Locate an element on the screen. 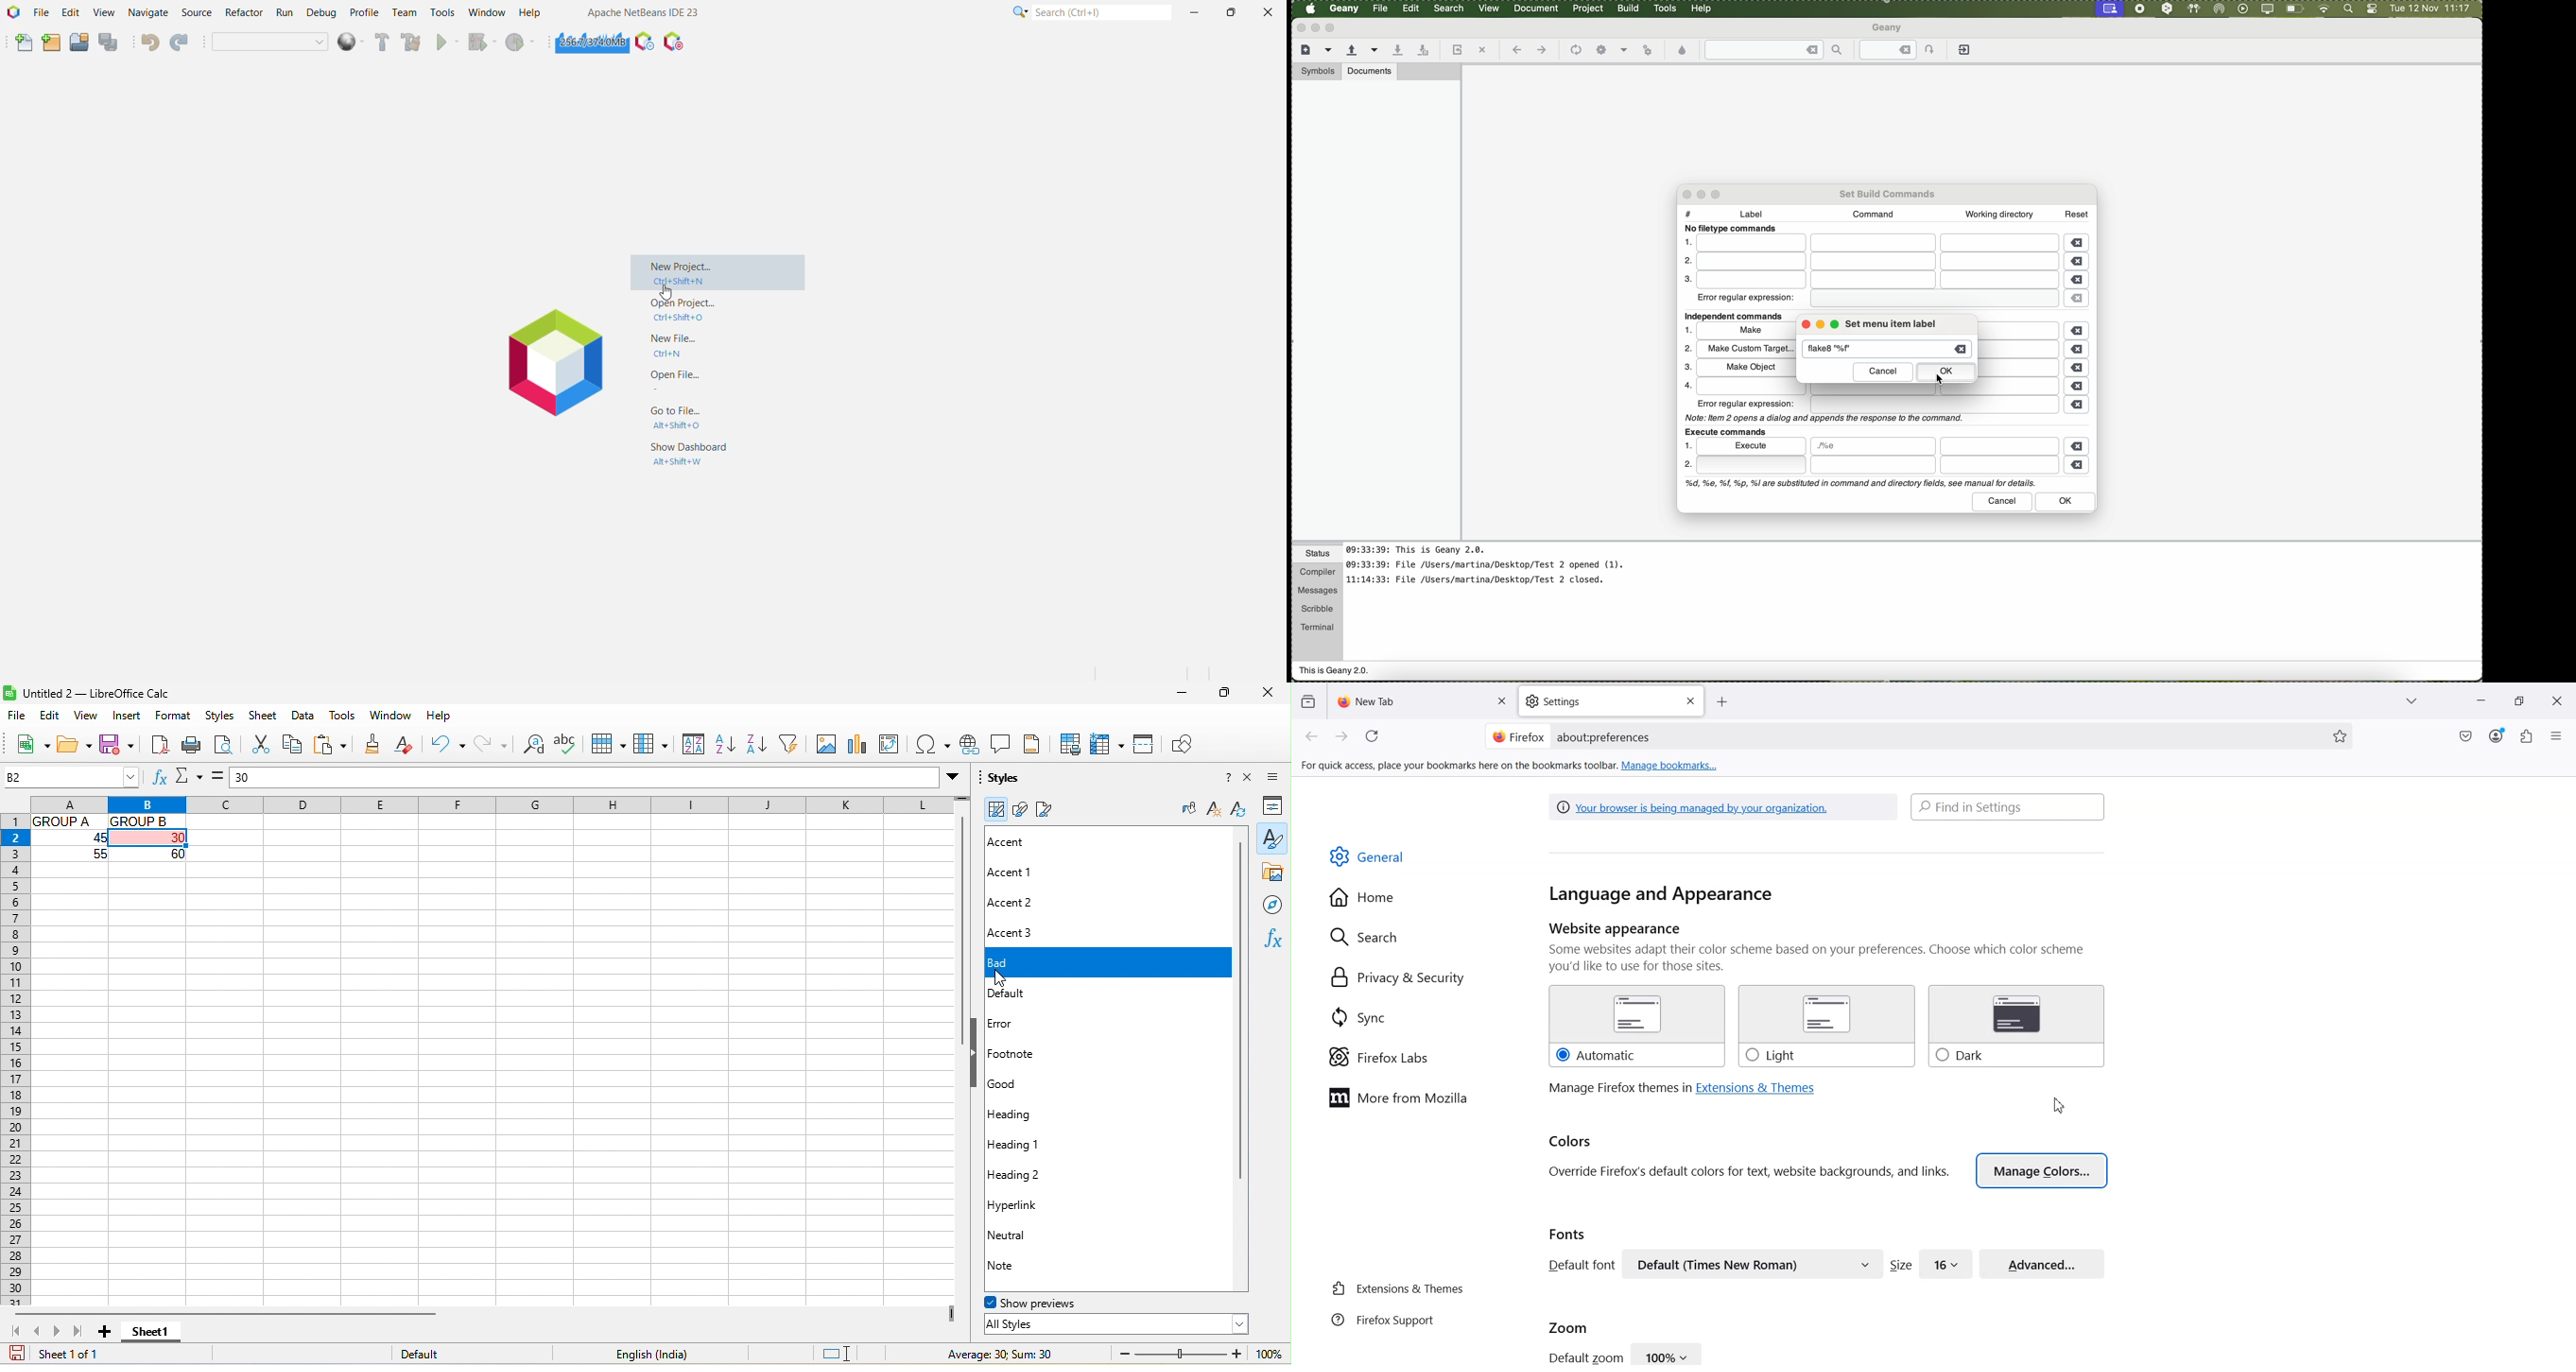 This screenshot has height=1372, width=2576. Size is located at coordinates (1901, 1265).